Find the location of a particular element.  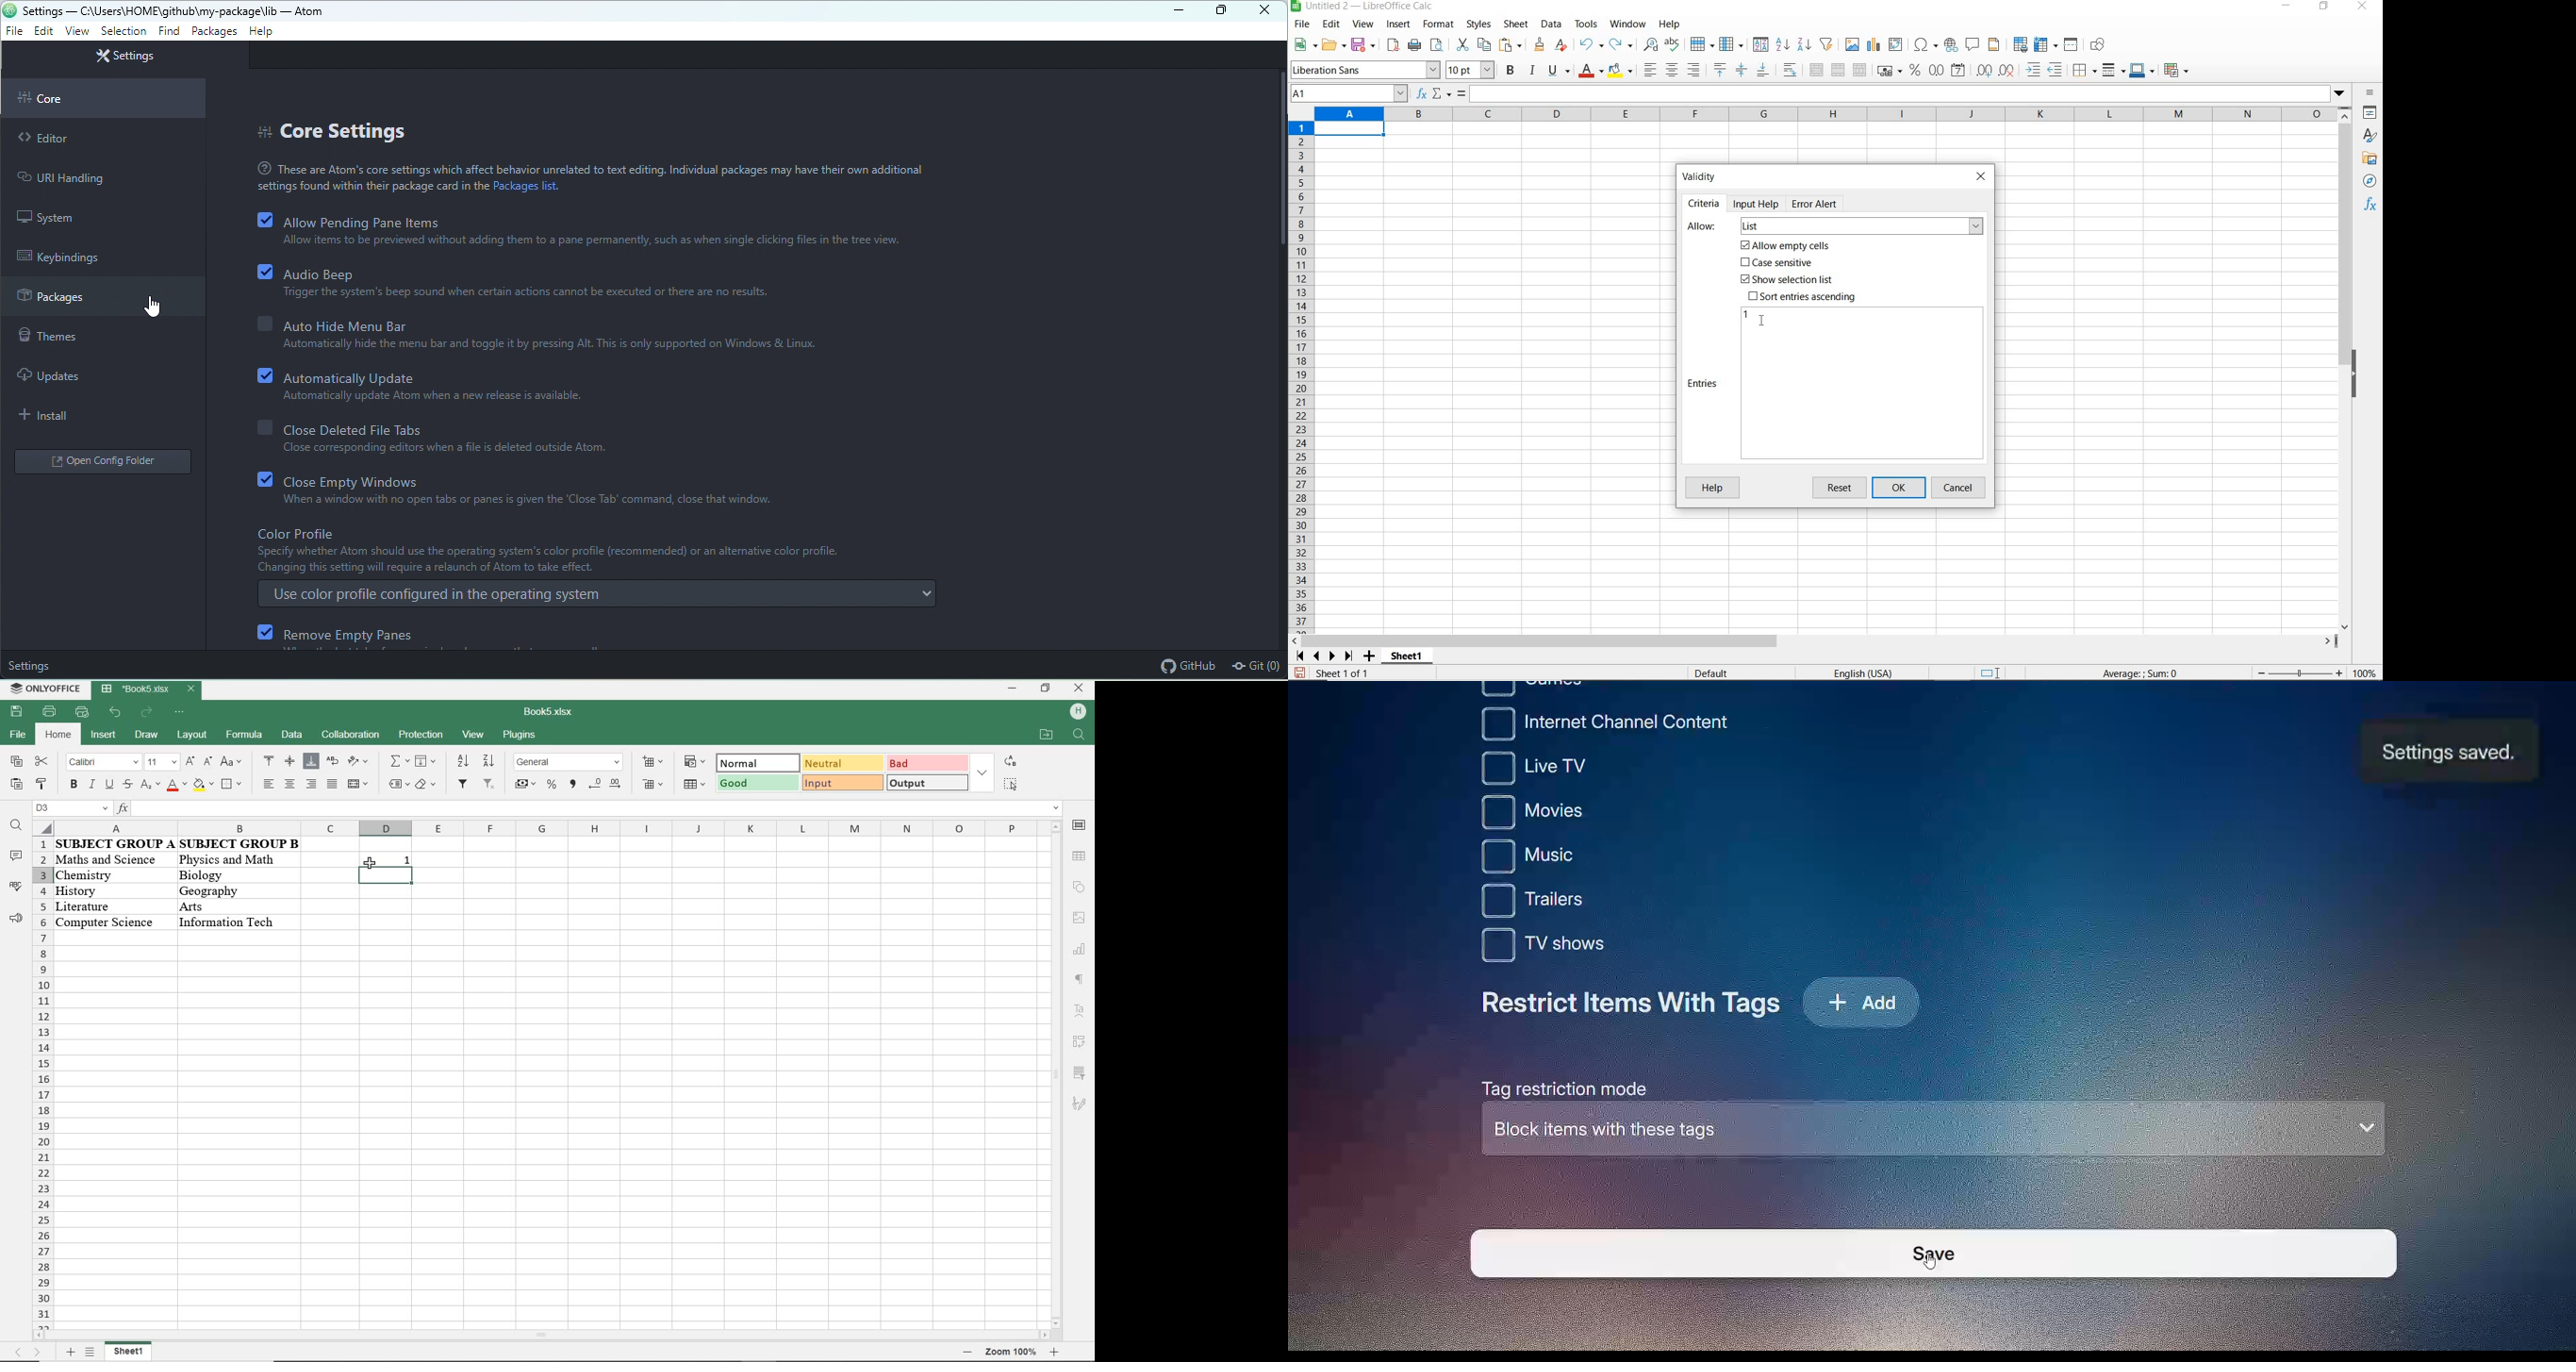

redo is located at coordinates (1621, 45).